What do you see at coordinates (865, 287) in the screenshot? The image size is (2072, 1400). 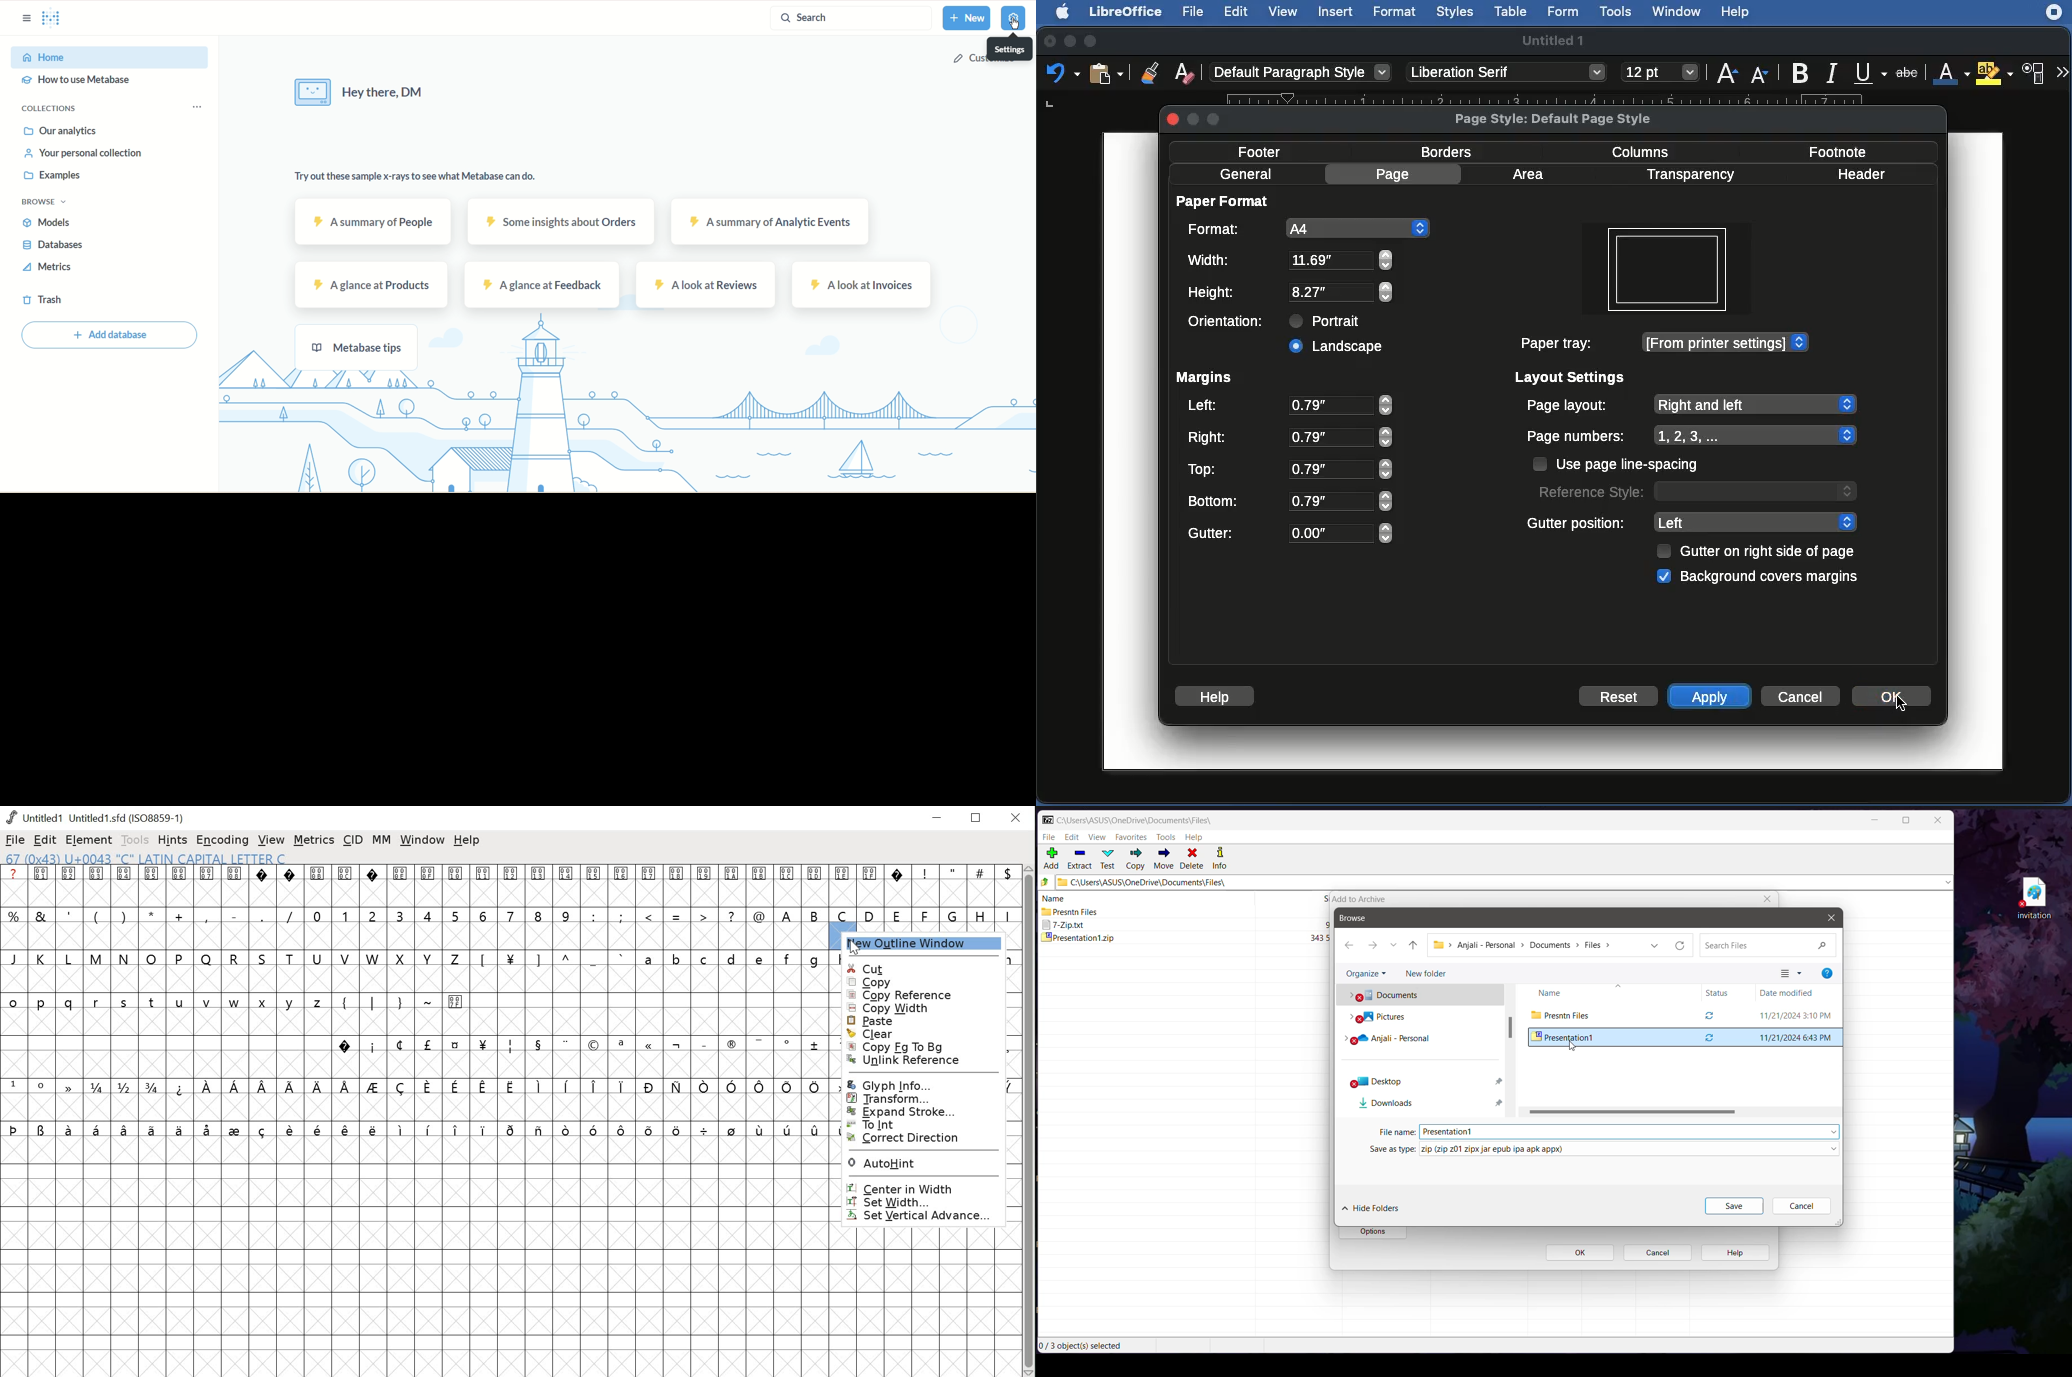 I see `A look at invoices` at bounding box center [865, 287].